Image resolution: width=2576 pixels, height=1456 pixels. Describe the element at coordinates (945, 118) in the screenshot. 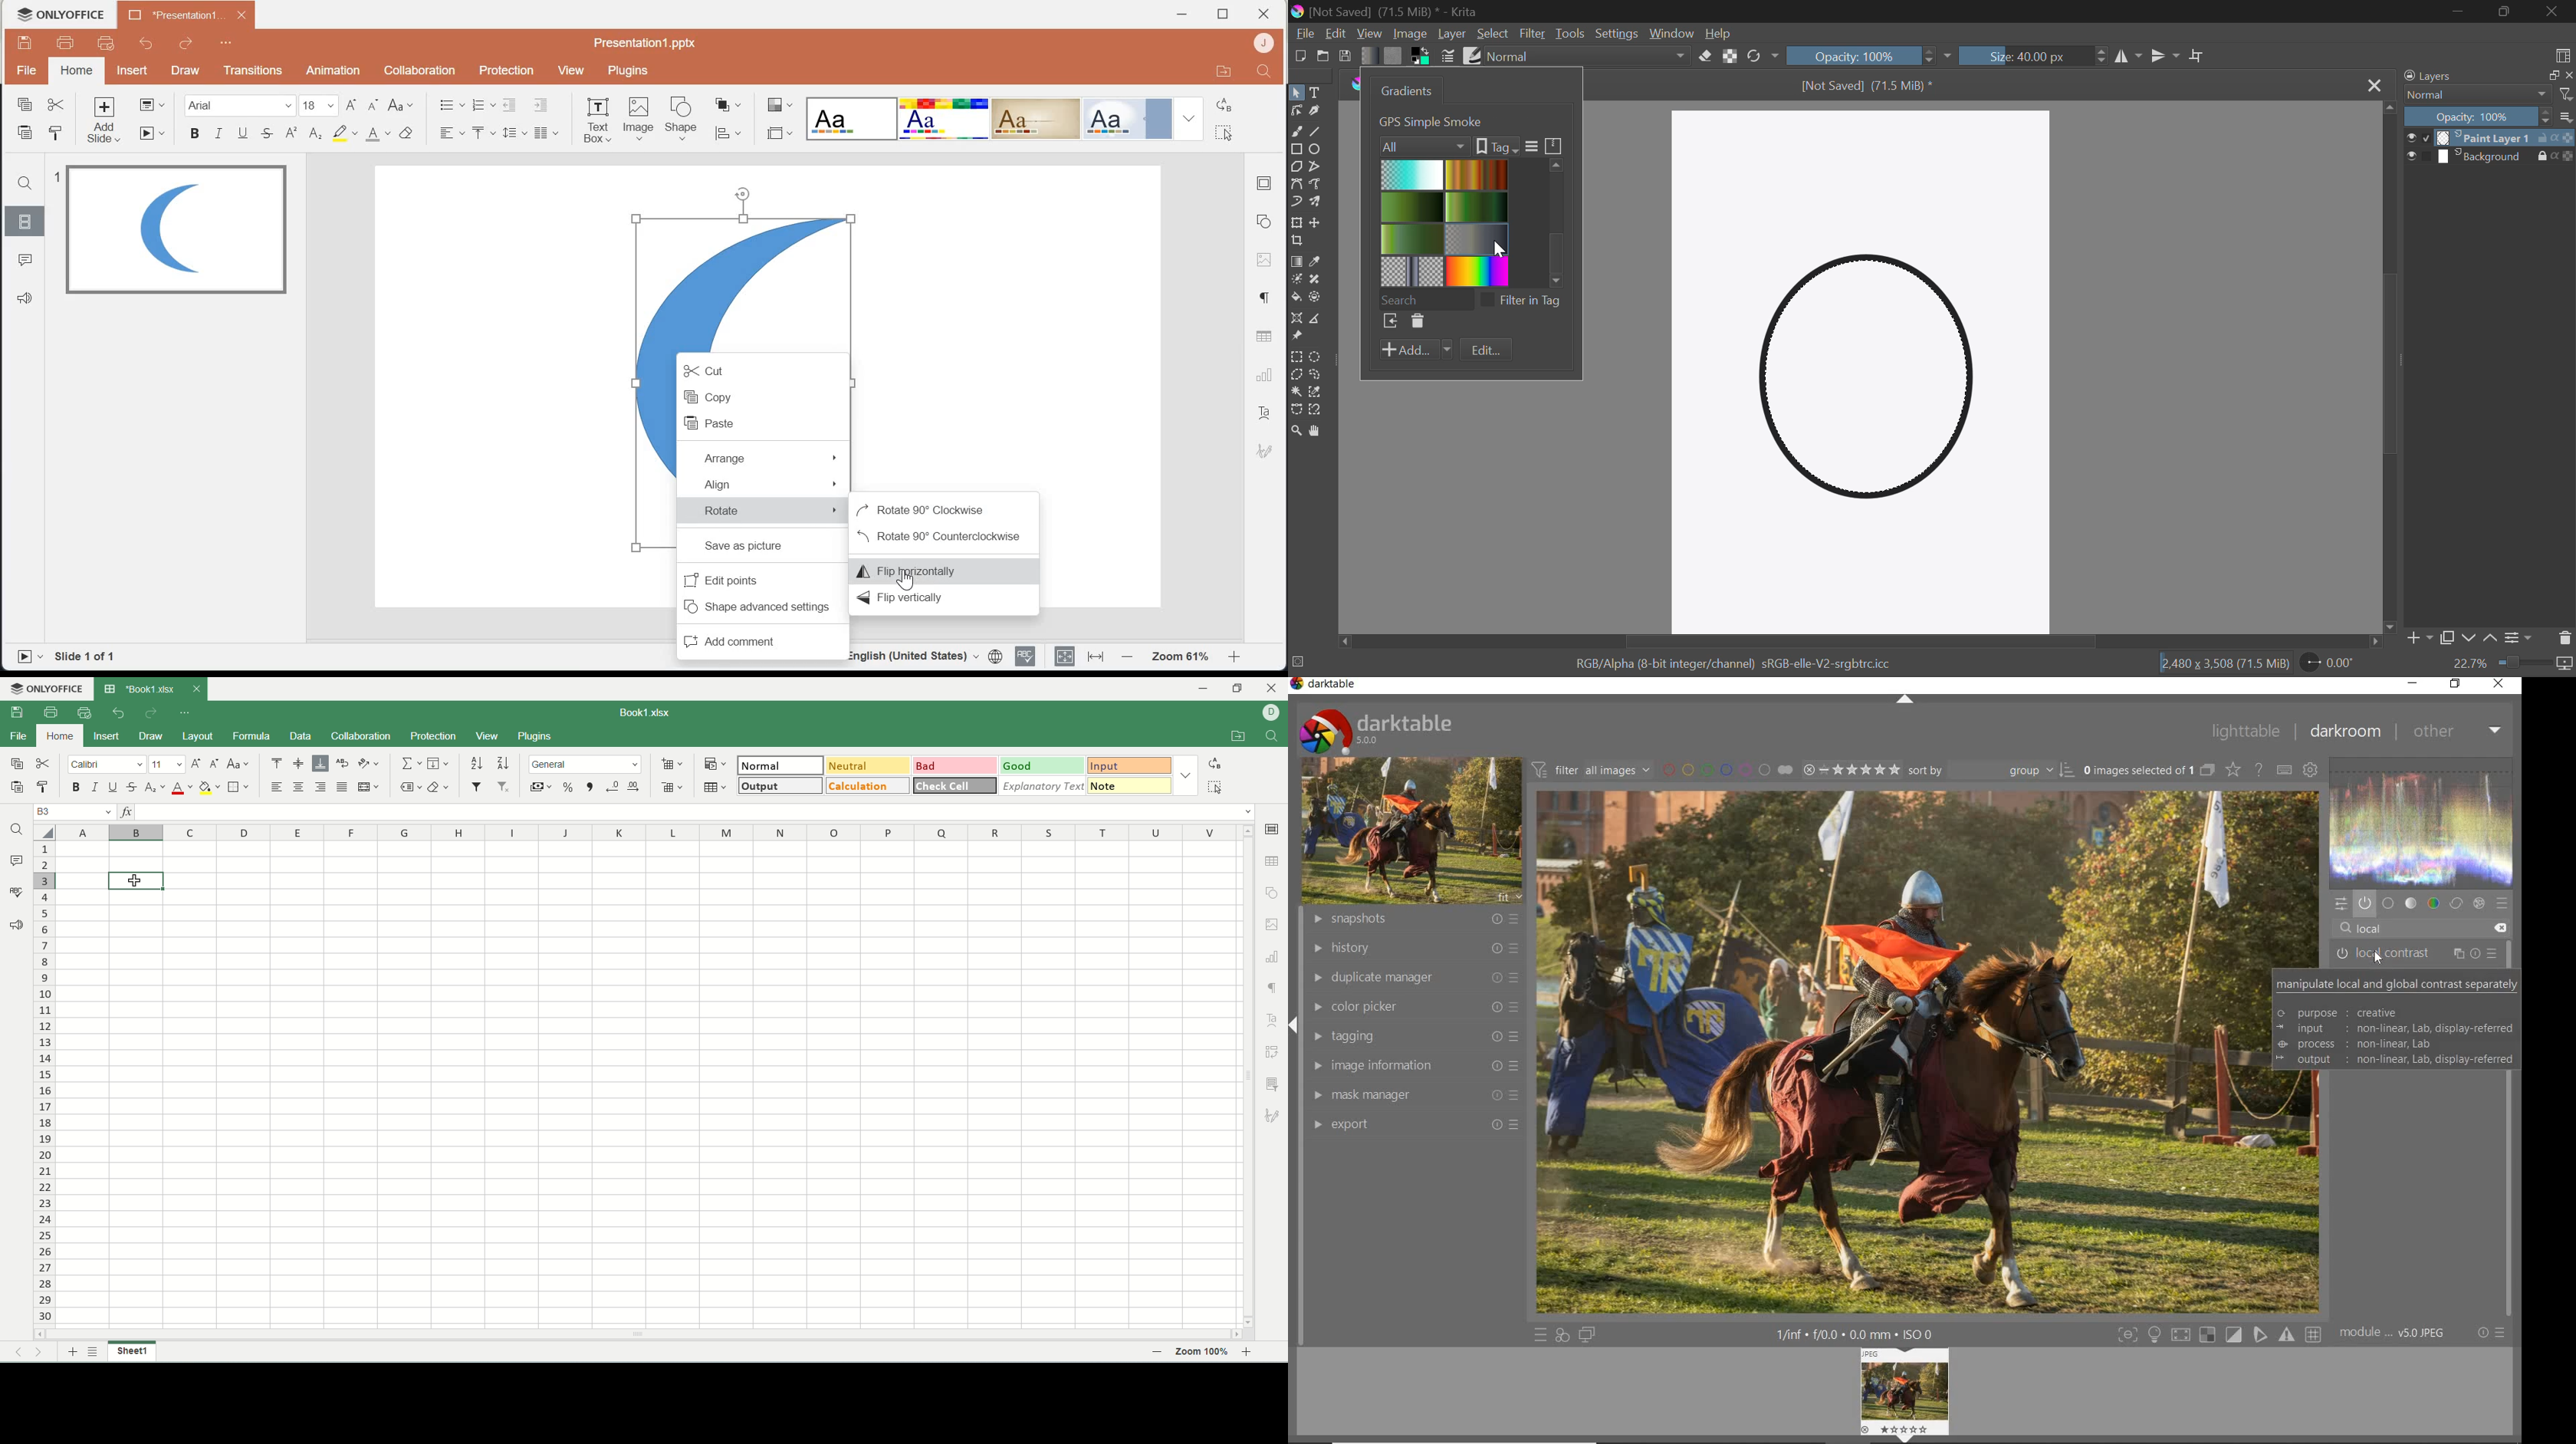

I see `Basic` at that location.